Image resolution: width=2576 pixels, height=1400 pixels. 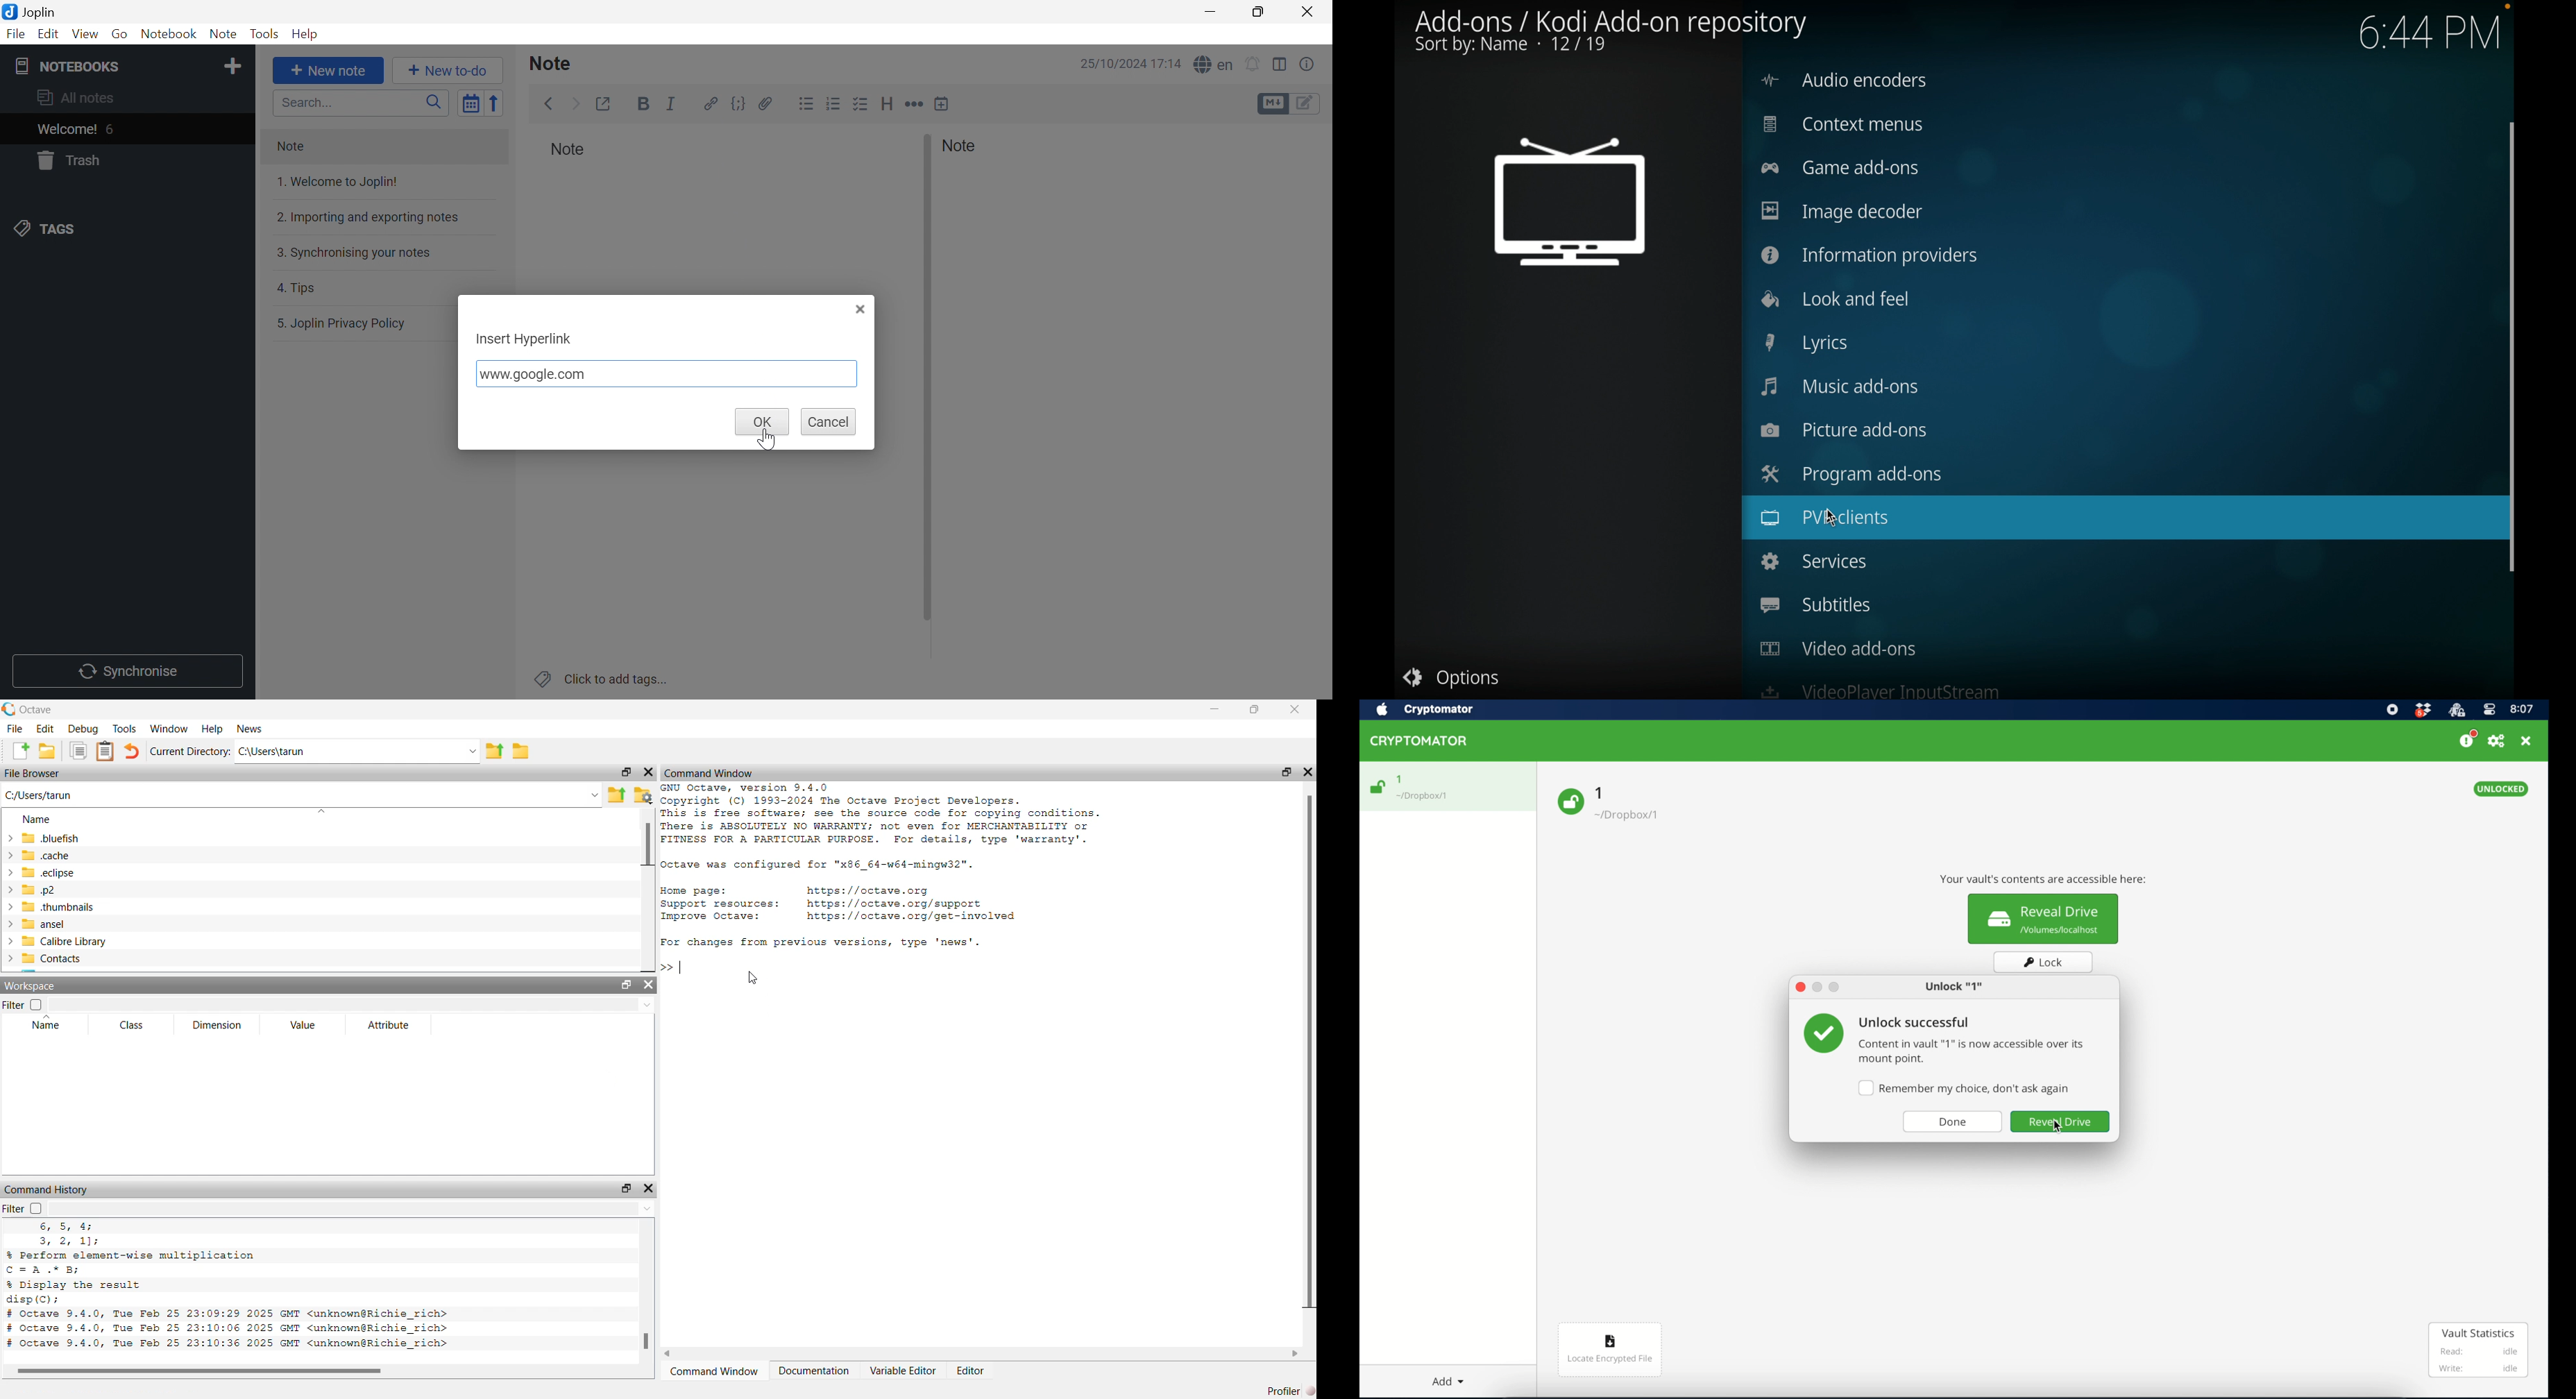 I want to click on 5. Joplin Privacy Policy, so click(x=365, y=324).